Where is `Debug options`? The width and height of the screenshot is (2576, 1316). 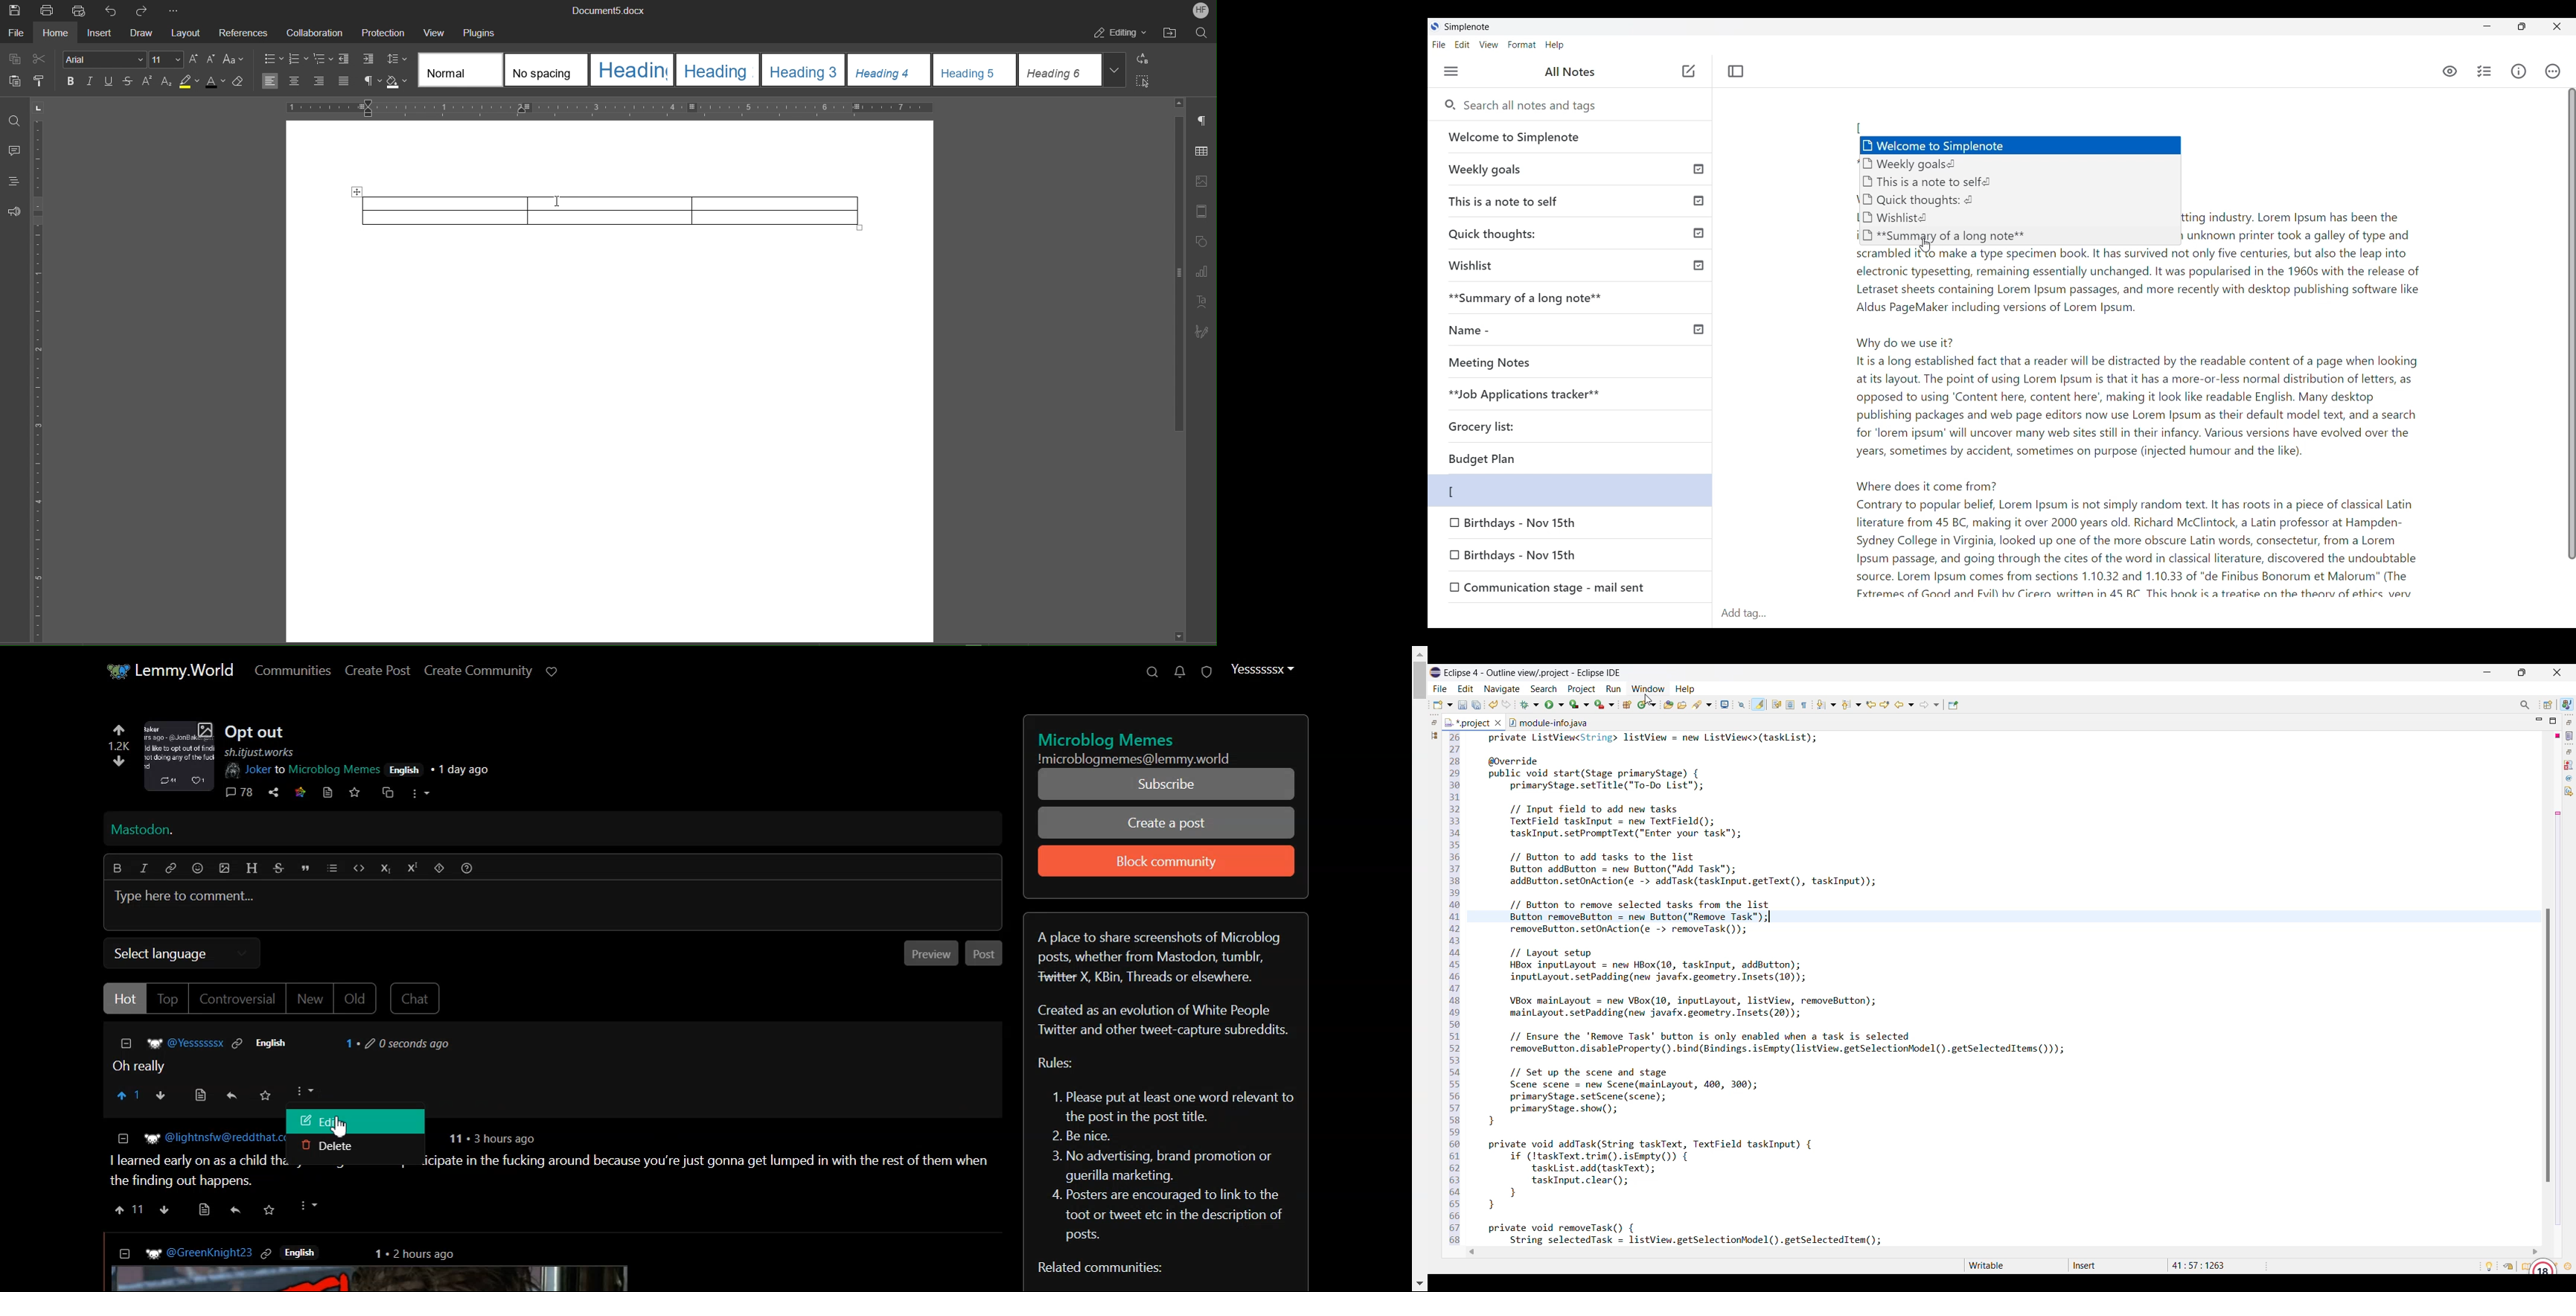 Debug options is located at coordinates (1529, 705).